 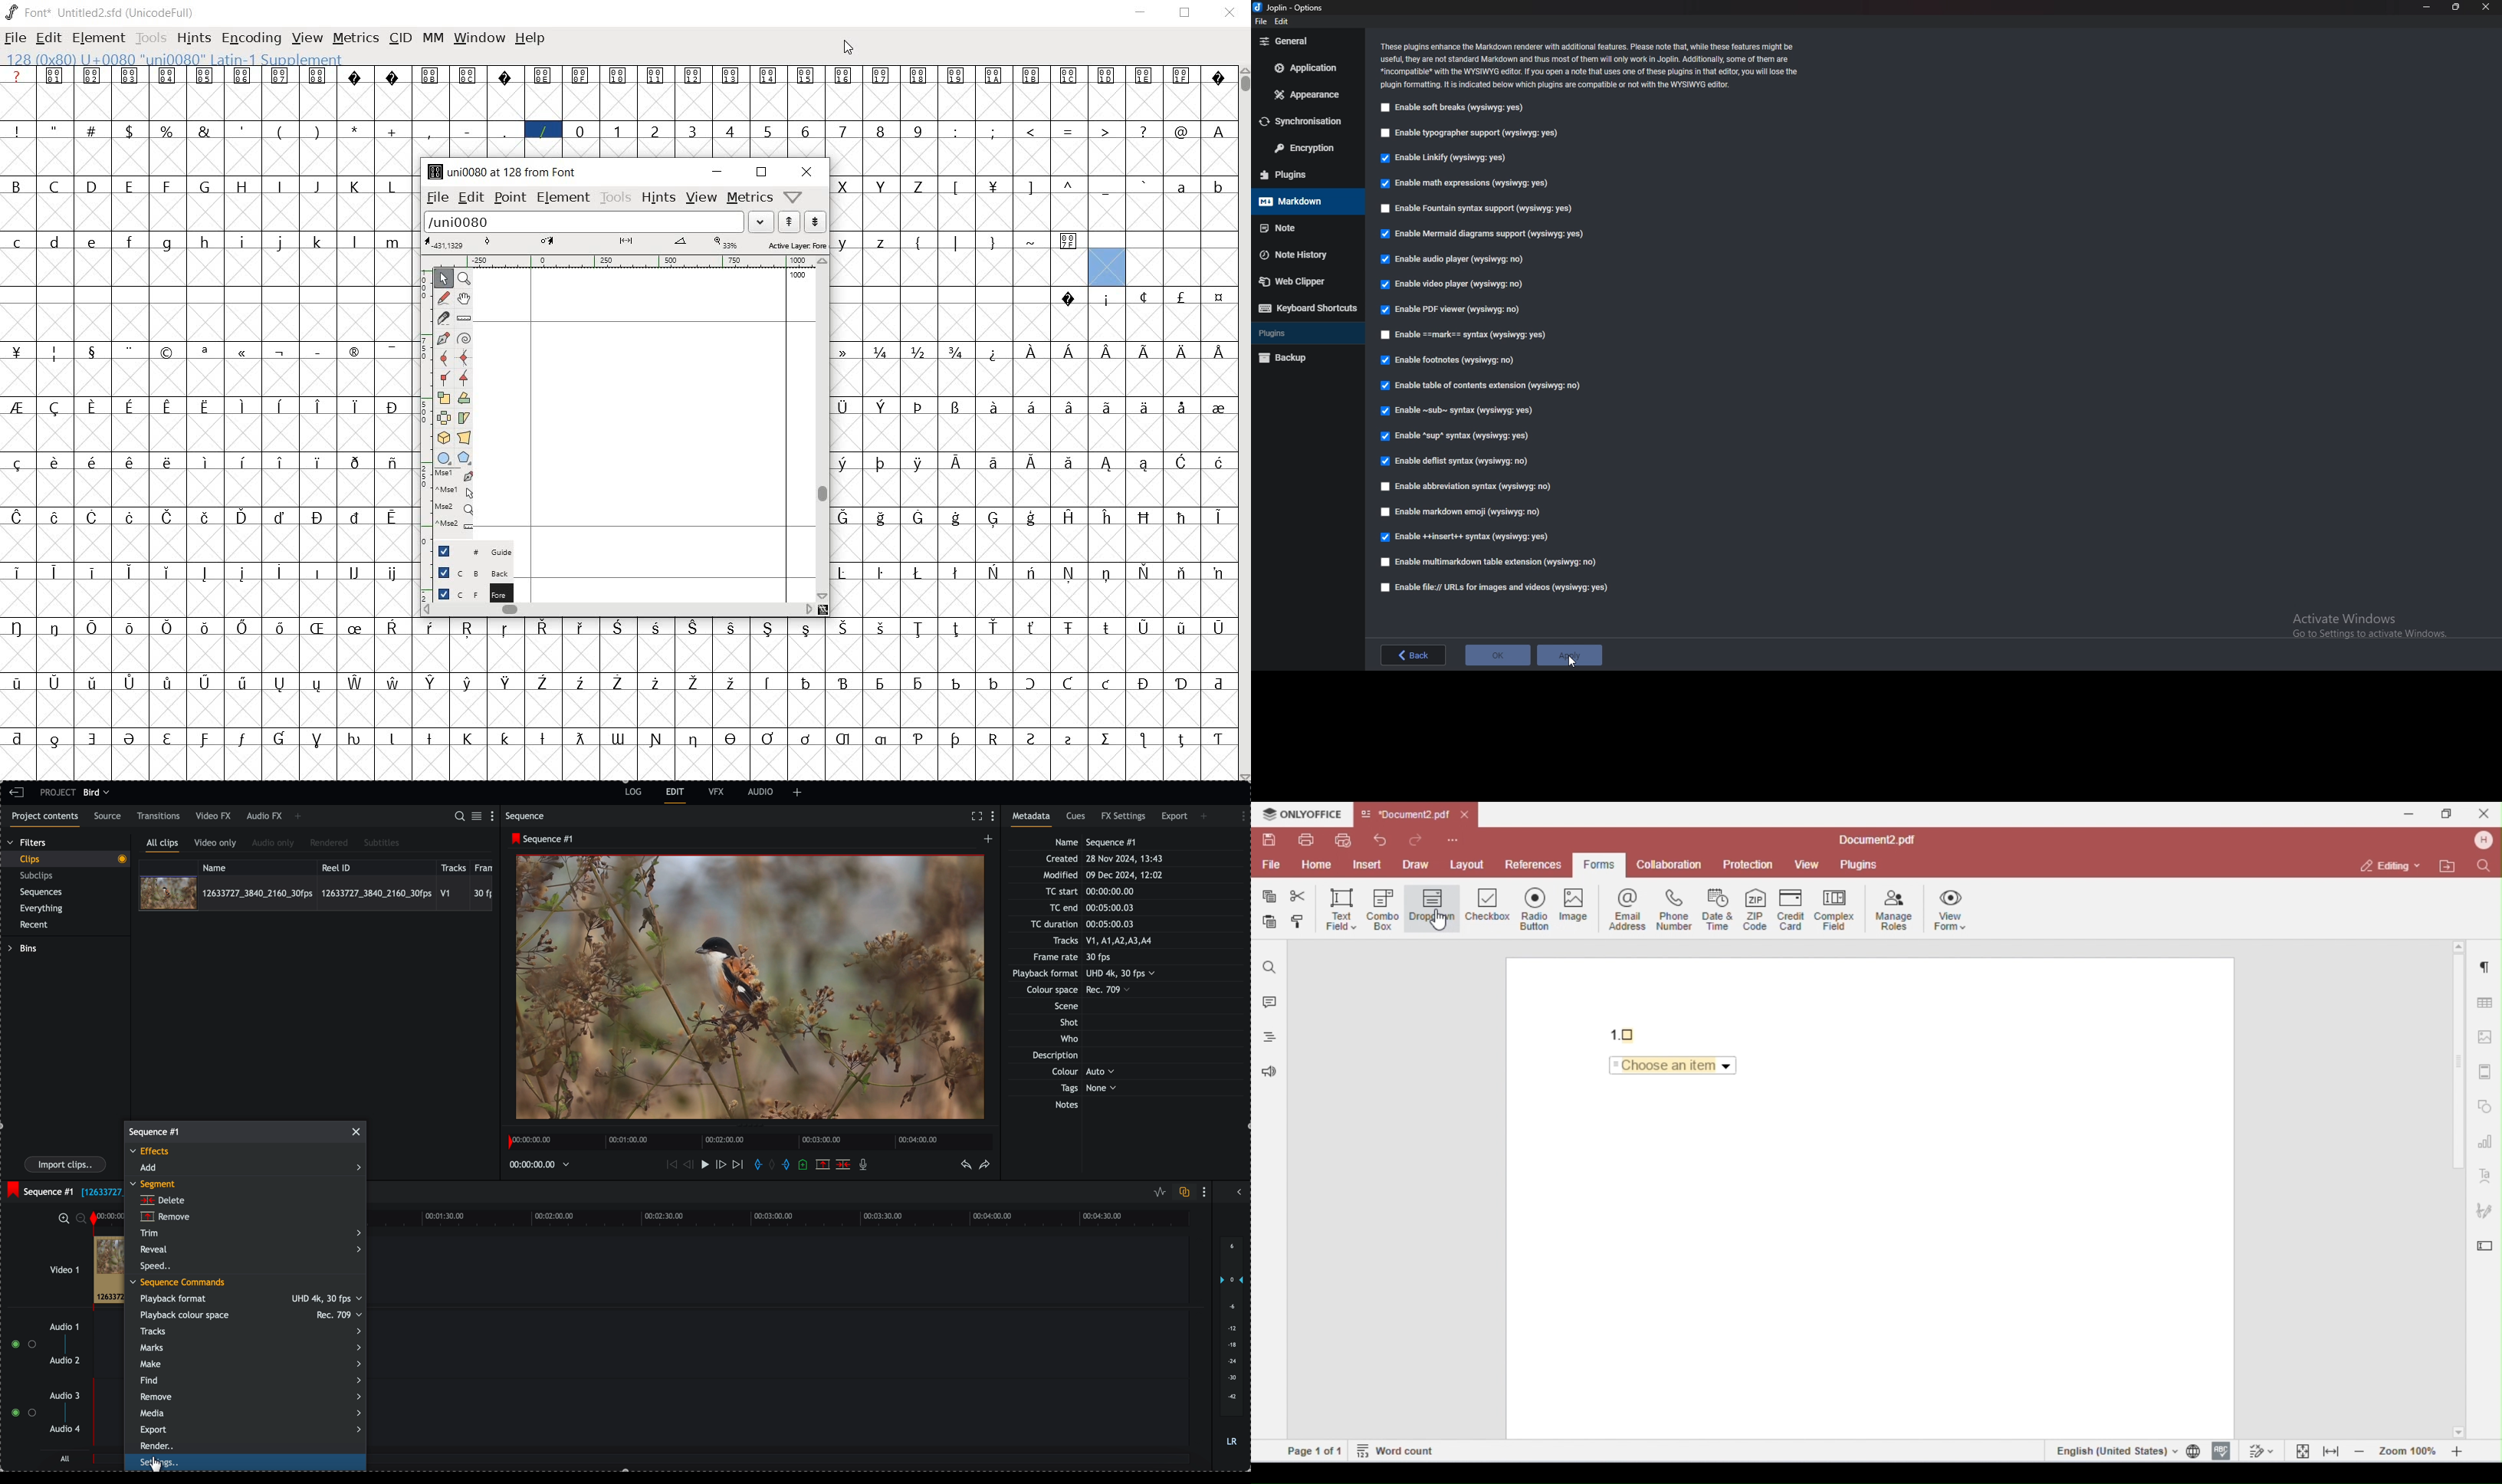 I want to click on glyph, so click(x=91, y=628).